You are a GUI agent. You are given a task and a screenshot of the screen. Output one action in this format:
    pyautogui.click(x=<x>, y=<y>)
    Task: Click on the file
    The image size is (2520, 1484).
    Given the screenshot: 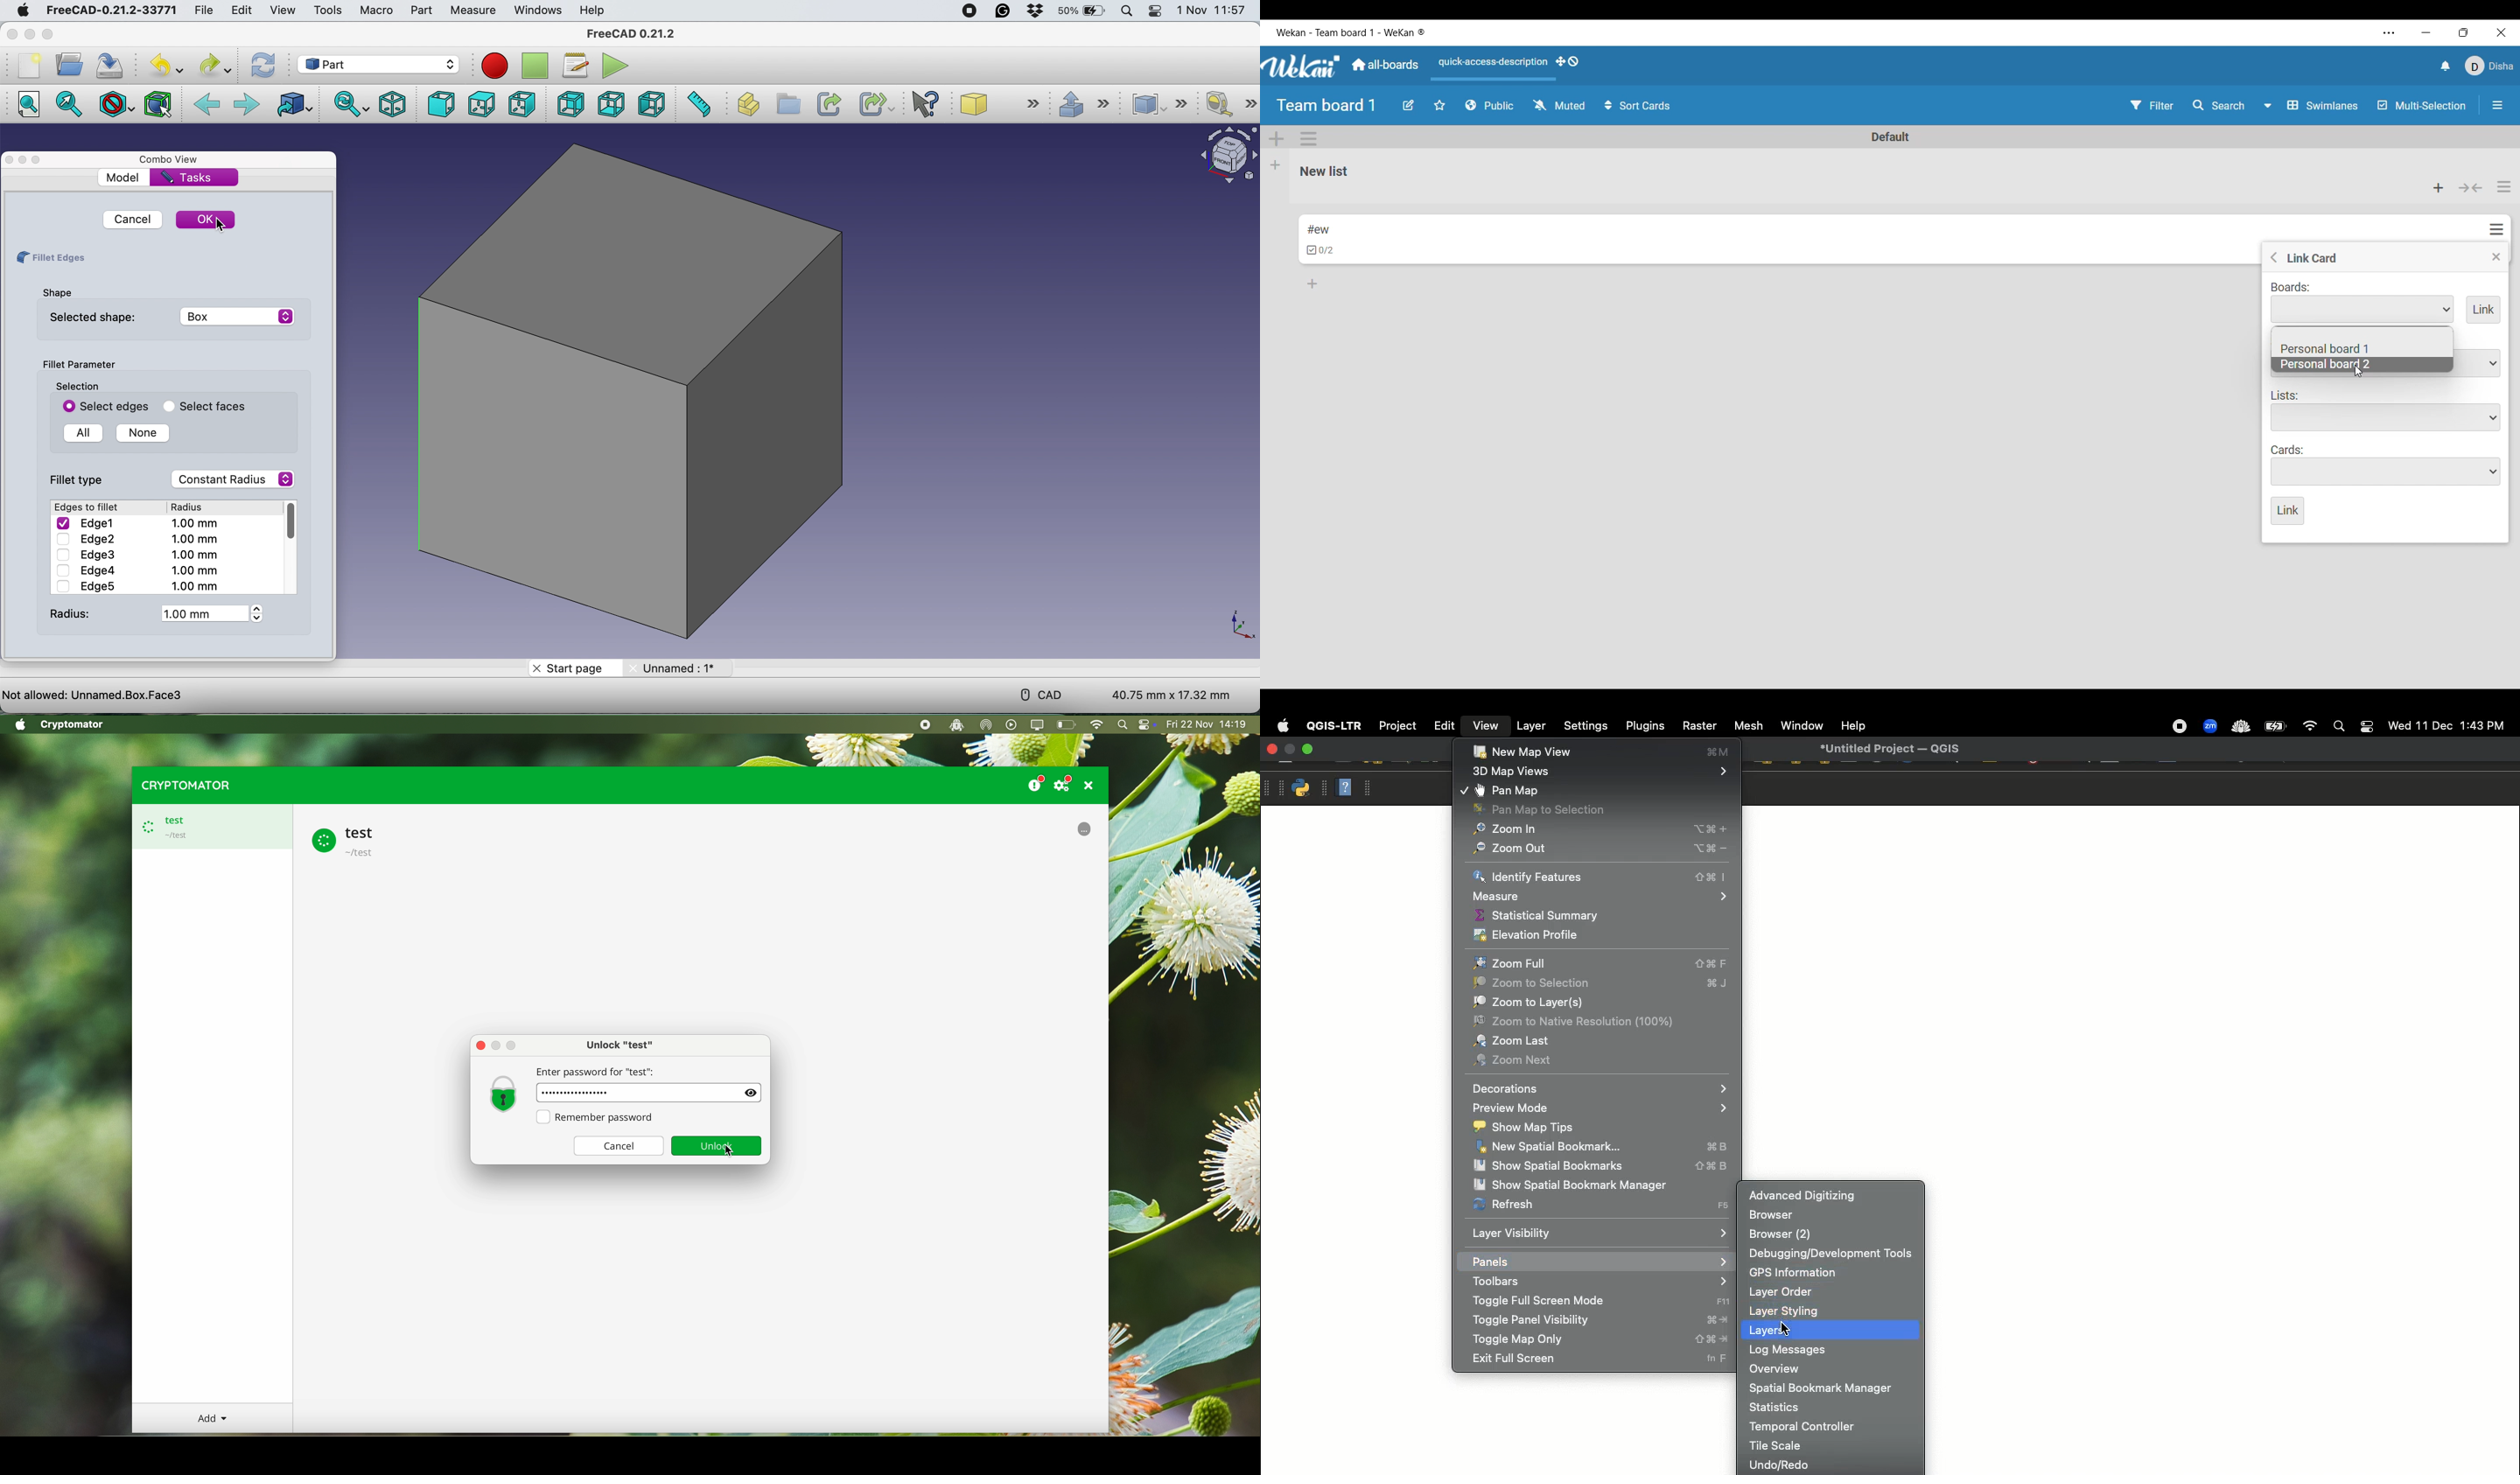 What is the action you would take?
    pyautogui.click(x=204, y=8)
    